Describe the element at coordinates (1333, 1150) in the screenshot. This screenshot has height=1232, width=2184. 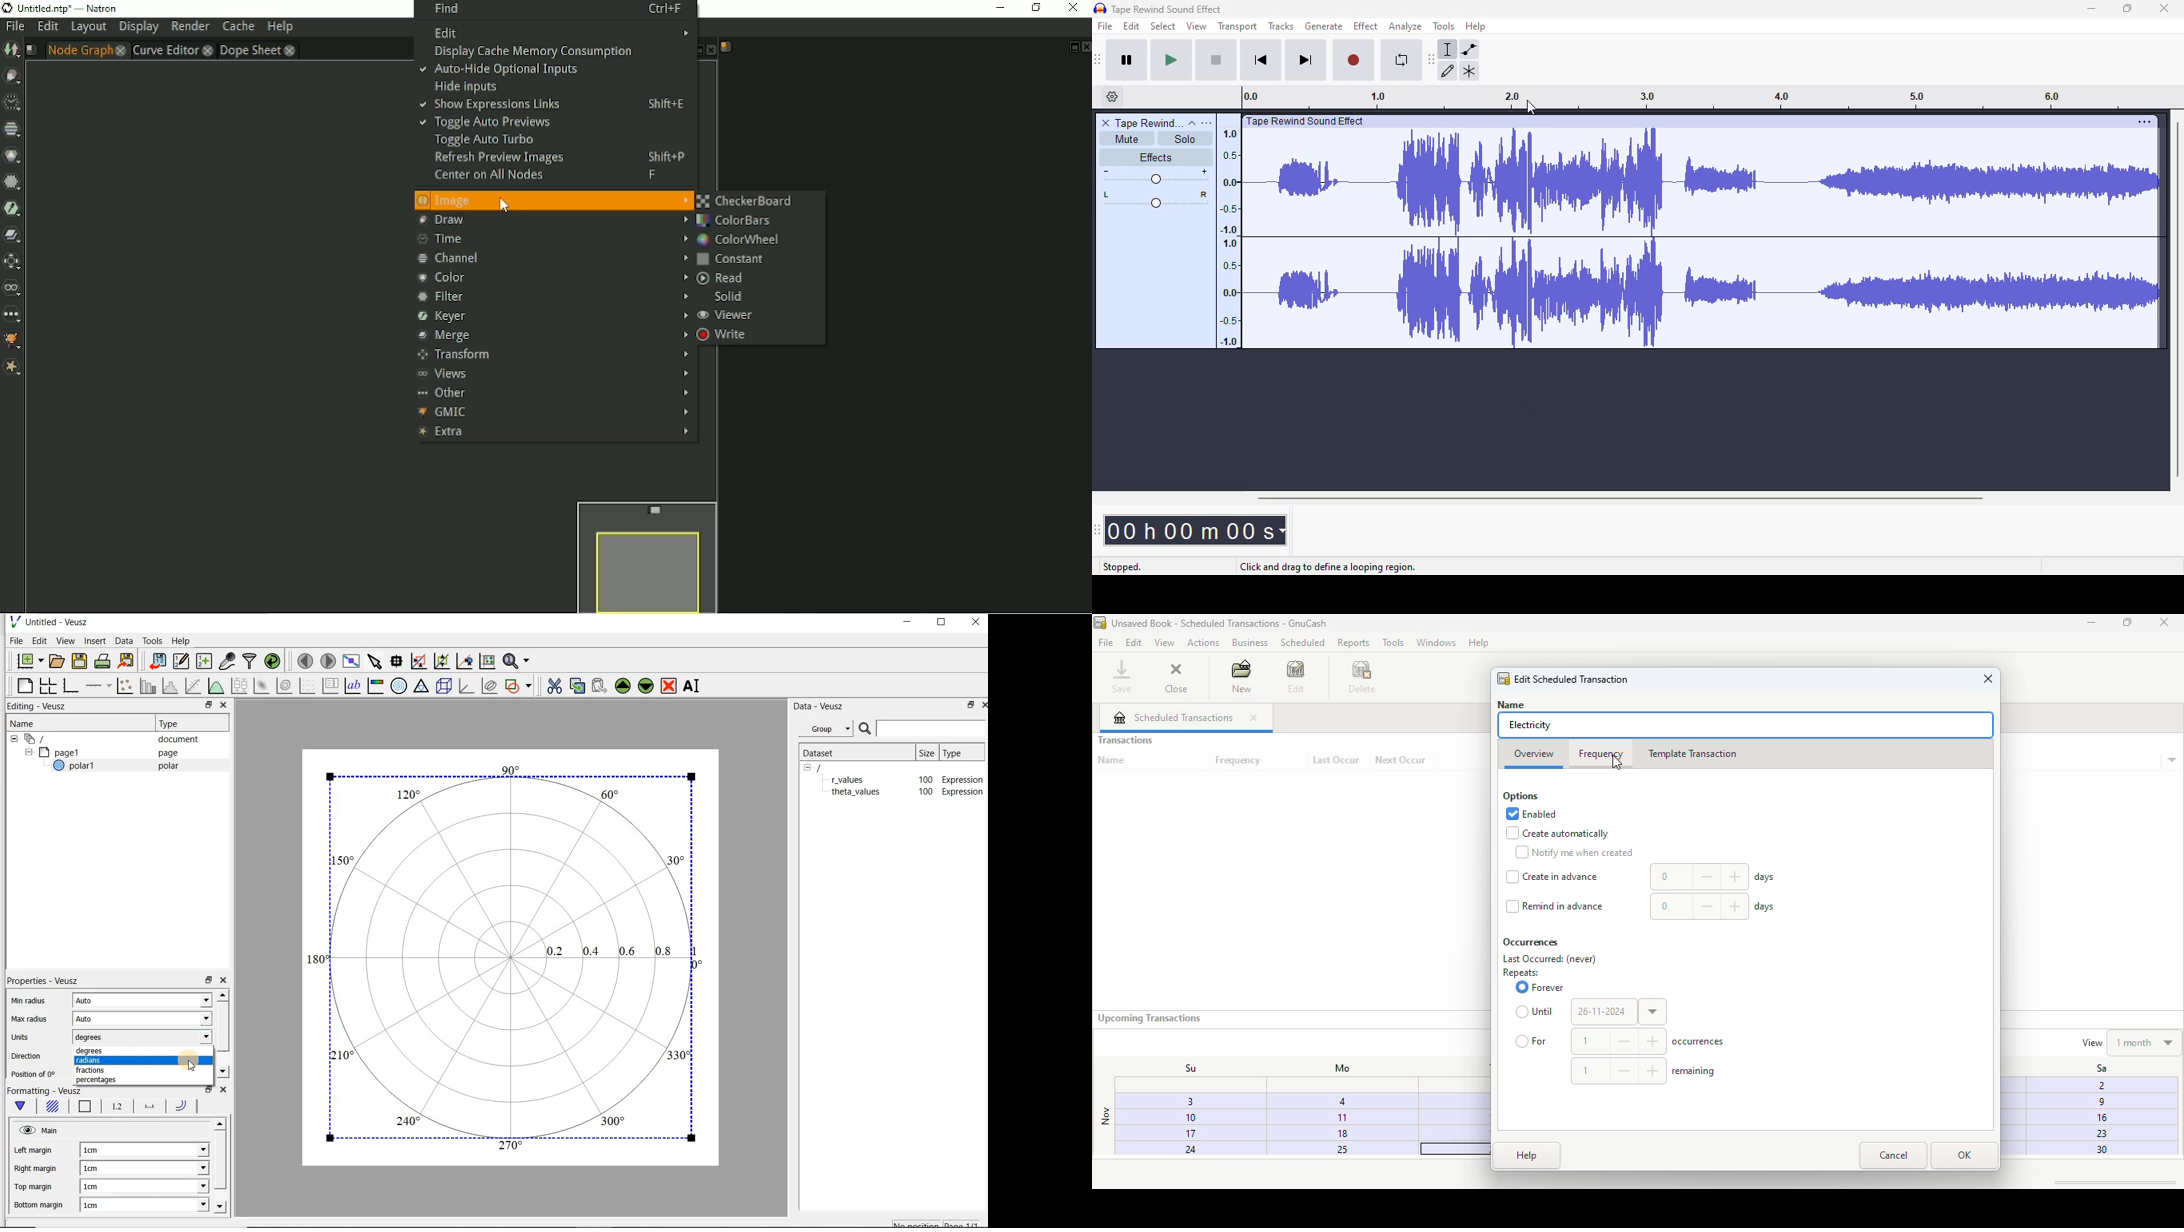
I see `25` at that location.